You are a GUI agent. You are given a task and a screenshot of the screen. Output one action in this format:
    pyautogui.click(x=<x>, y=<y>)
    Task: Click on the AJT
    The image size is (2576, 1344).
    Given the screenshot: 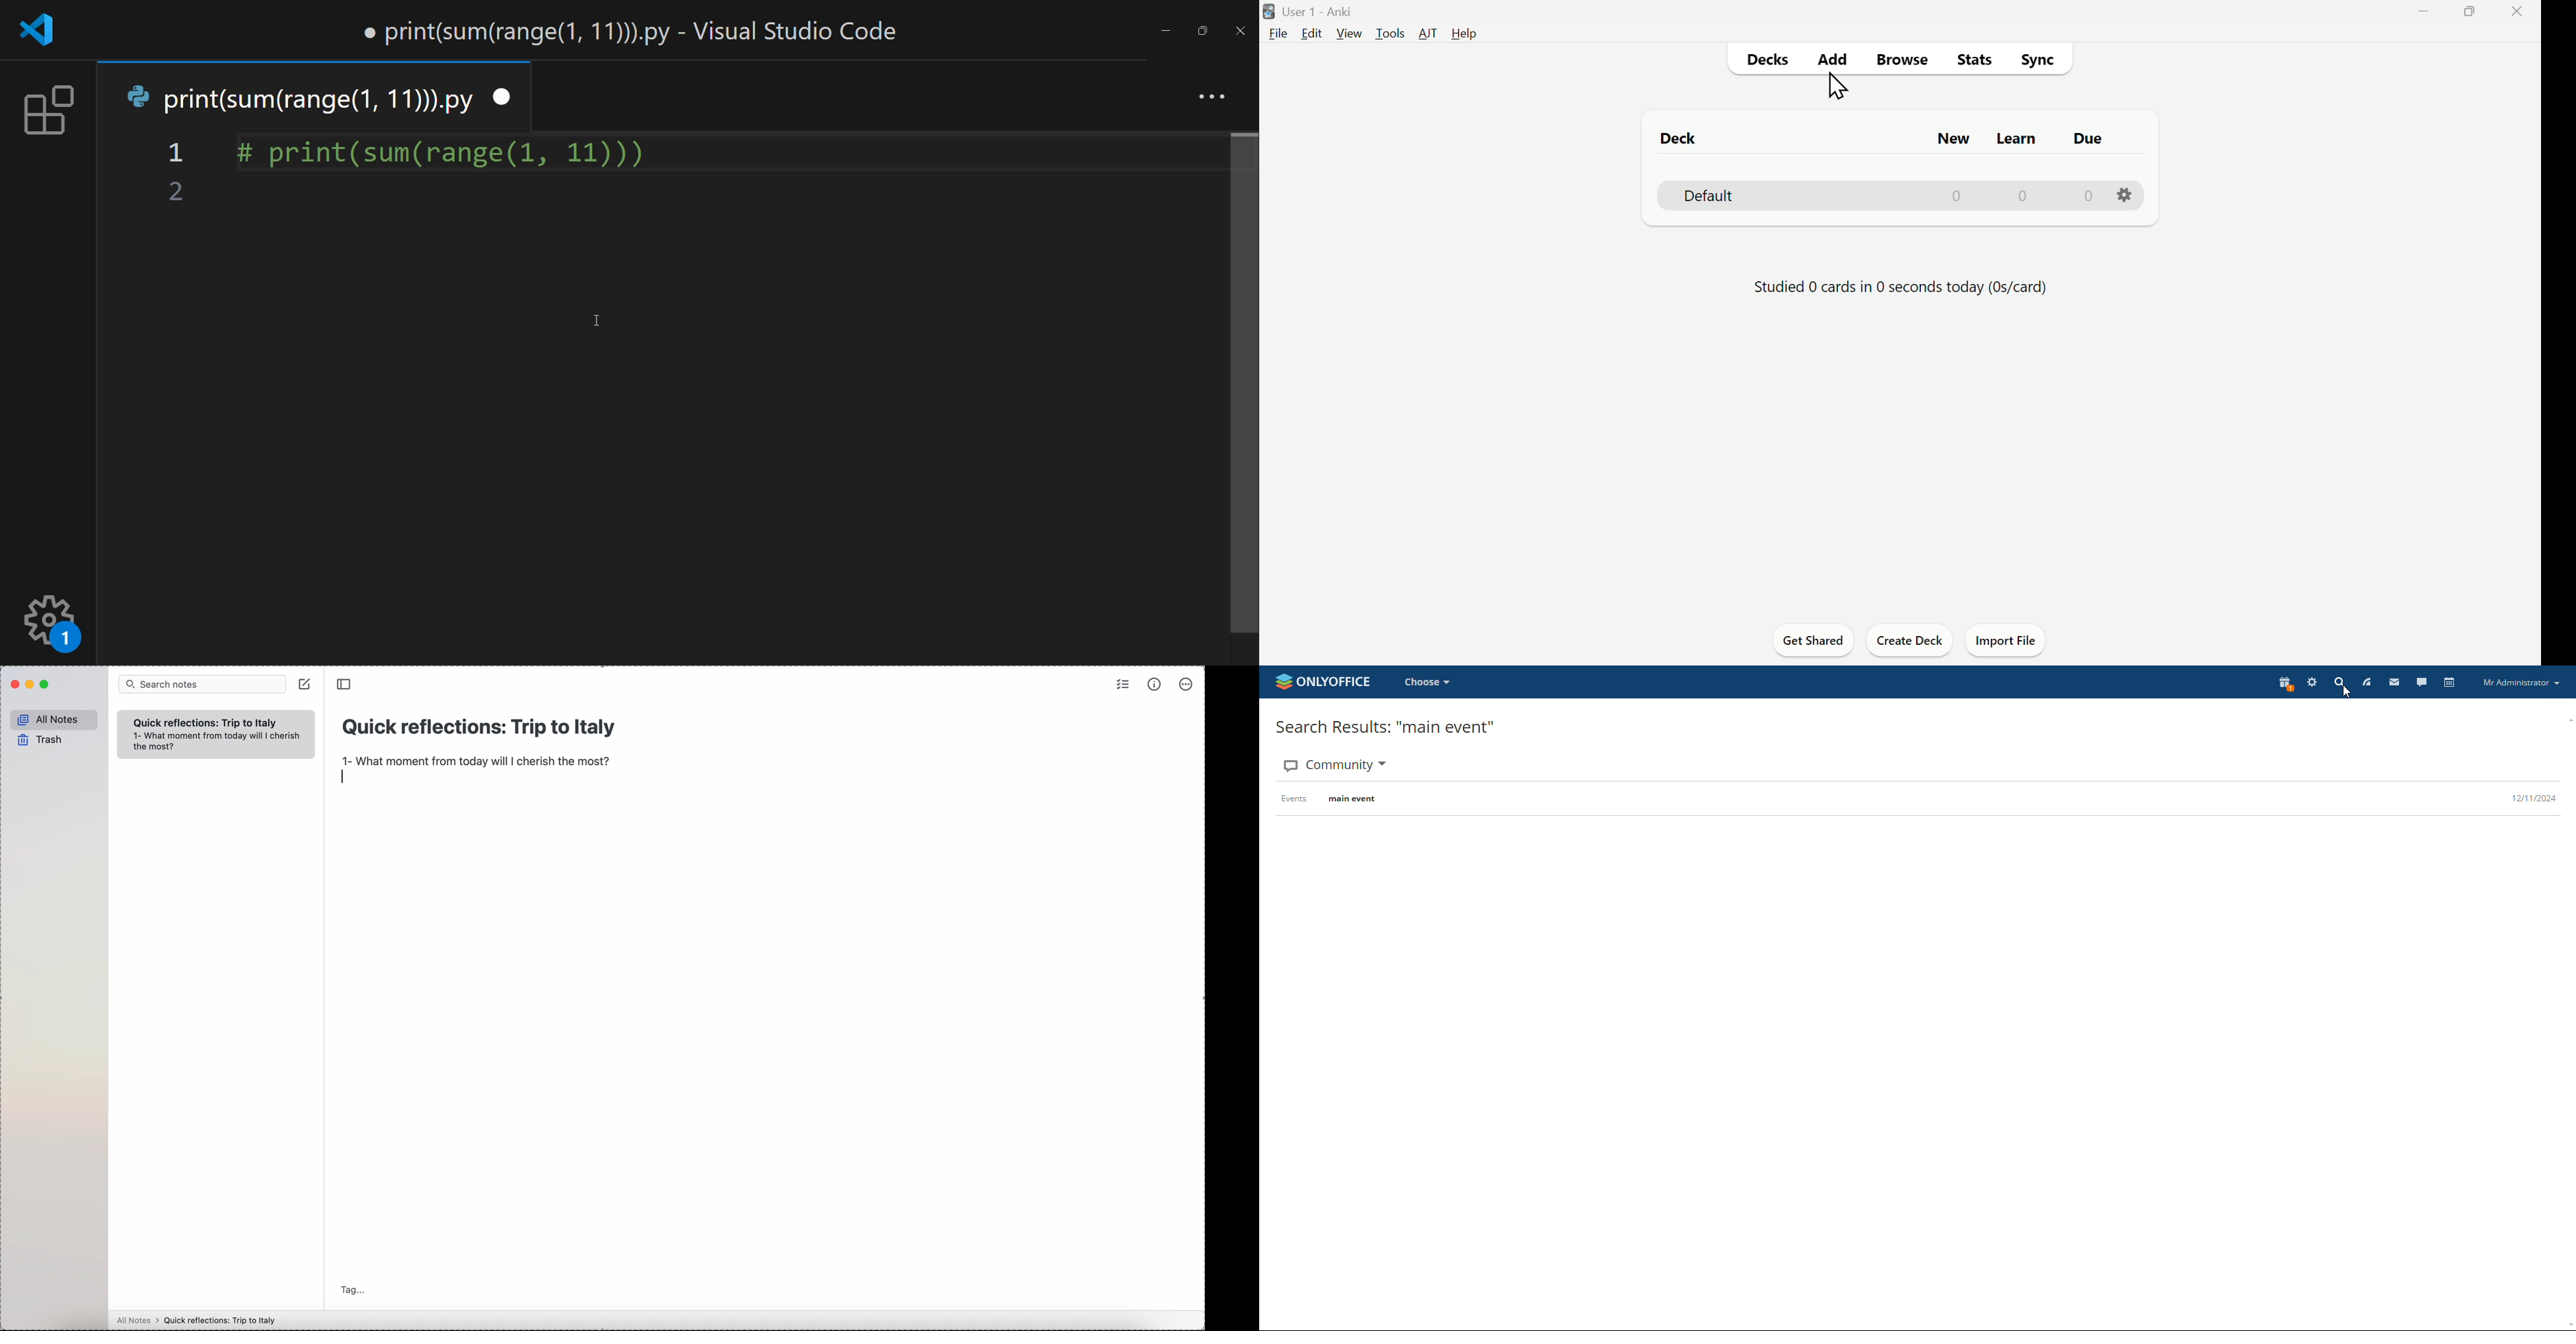 What is the action you would take?
    pyautogui.click(x=1429, y=33)
    